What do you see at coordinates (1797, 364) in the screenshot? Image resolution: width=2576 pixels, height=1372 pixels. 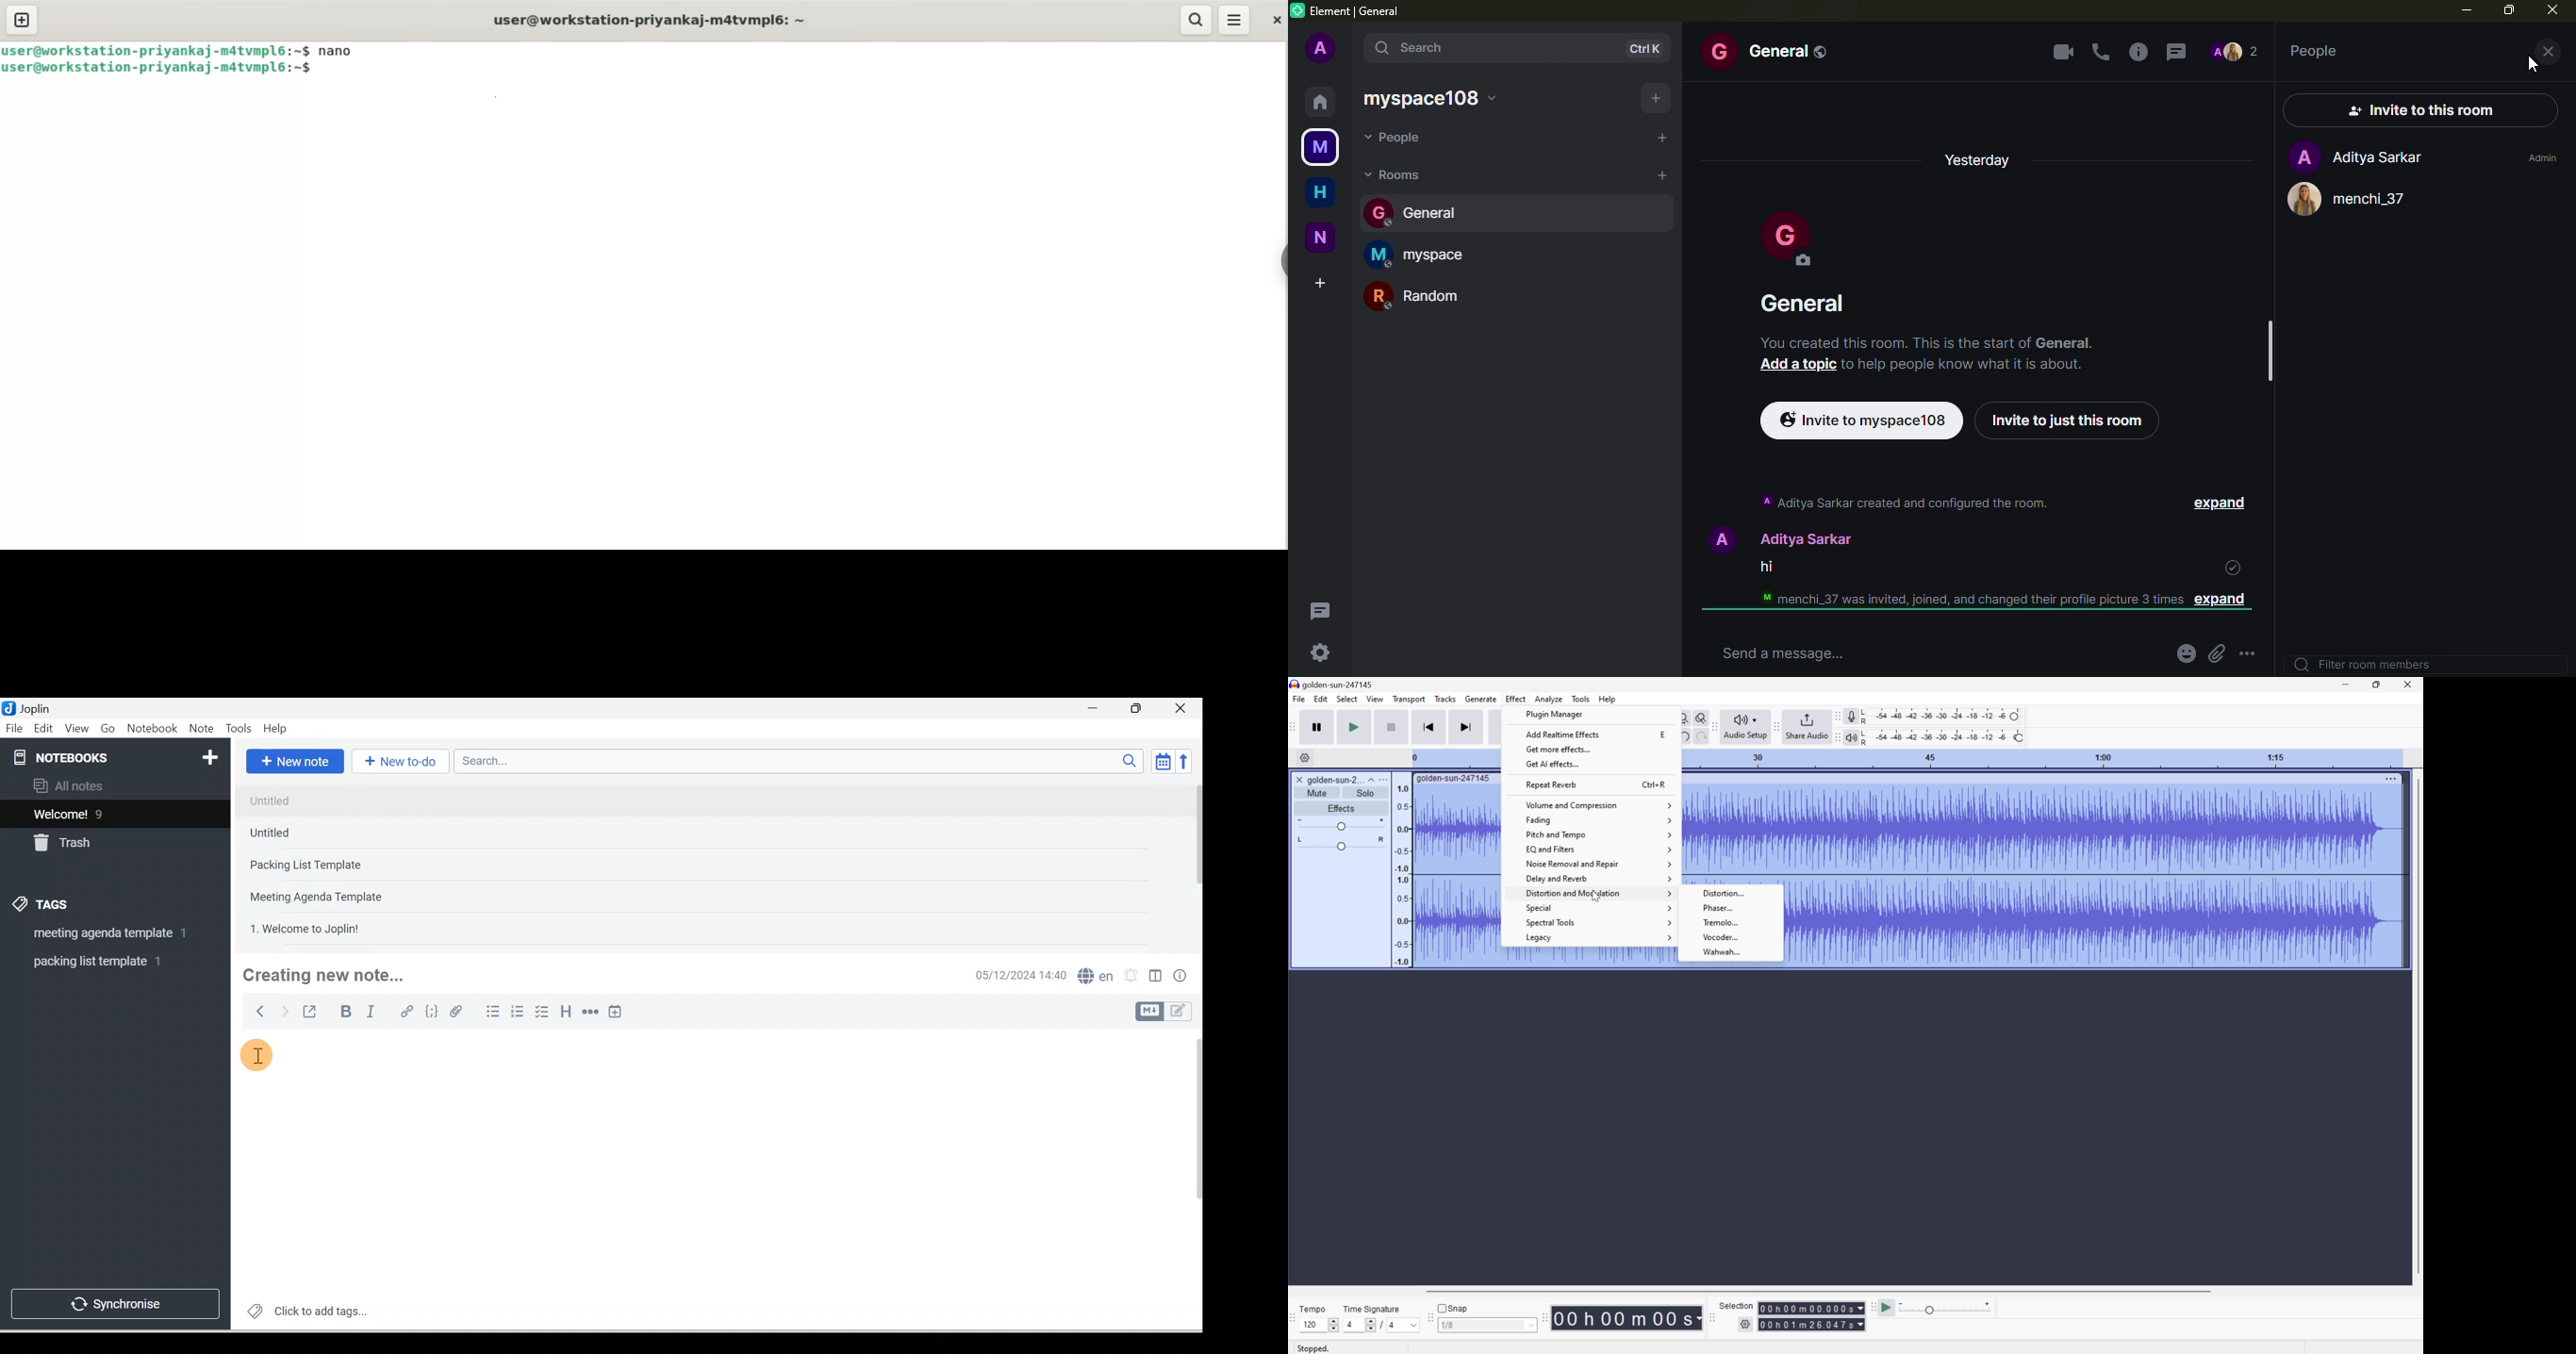 I see `add a topic` at bounding box center [1797, 364].